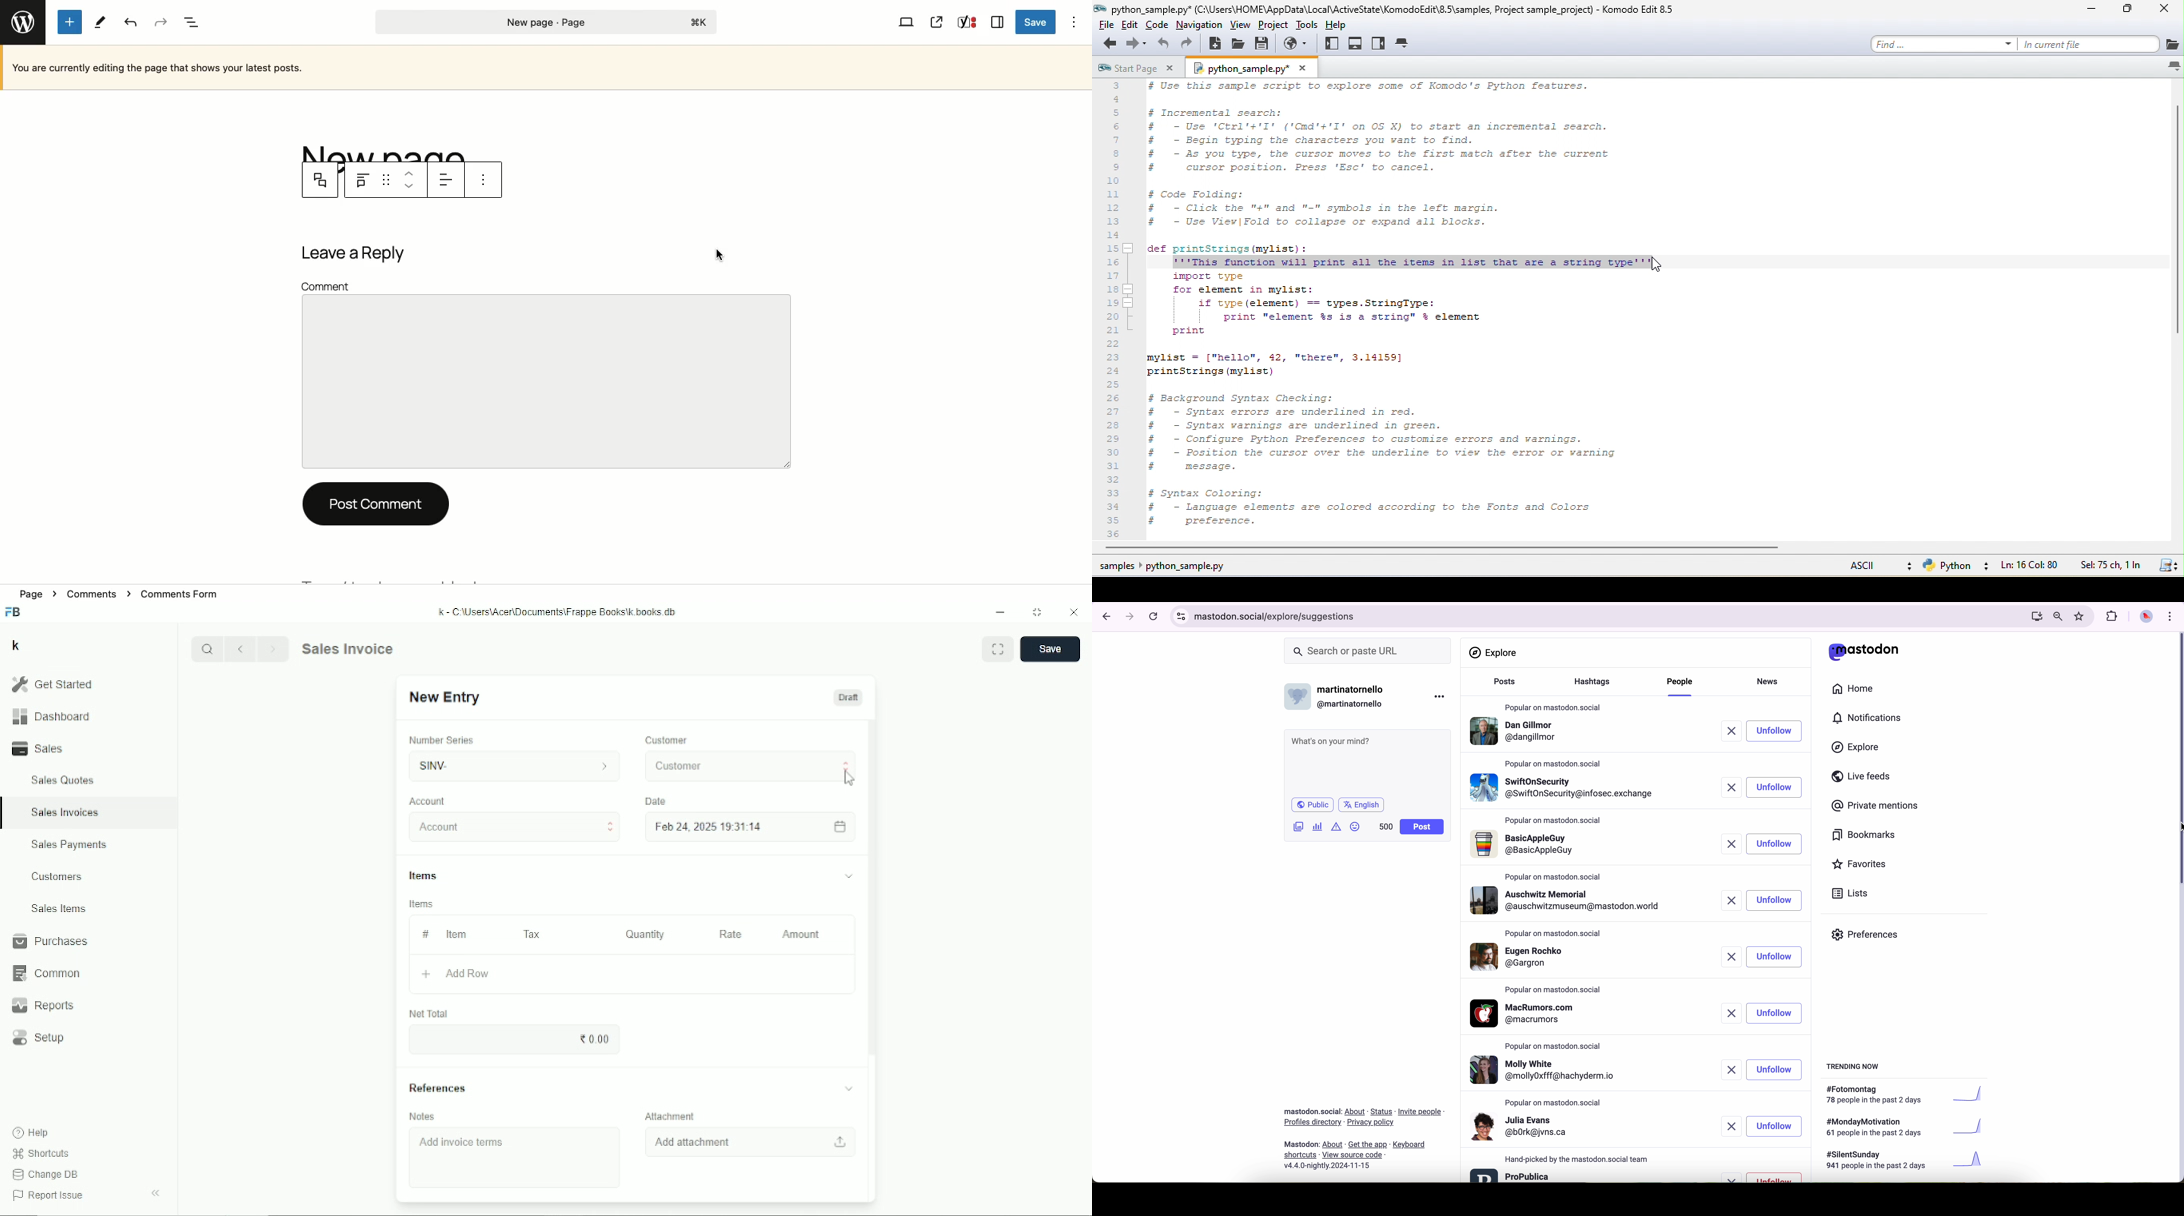 Image resolution: width=2184 pixels, height=1232 pixels. What do you see at coordinates (534, 934) in the screenshot?
I see `Tax` at bounding box center [534, 934].